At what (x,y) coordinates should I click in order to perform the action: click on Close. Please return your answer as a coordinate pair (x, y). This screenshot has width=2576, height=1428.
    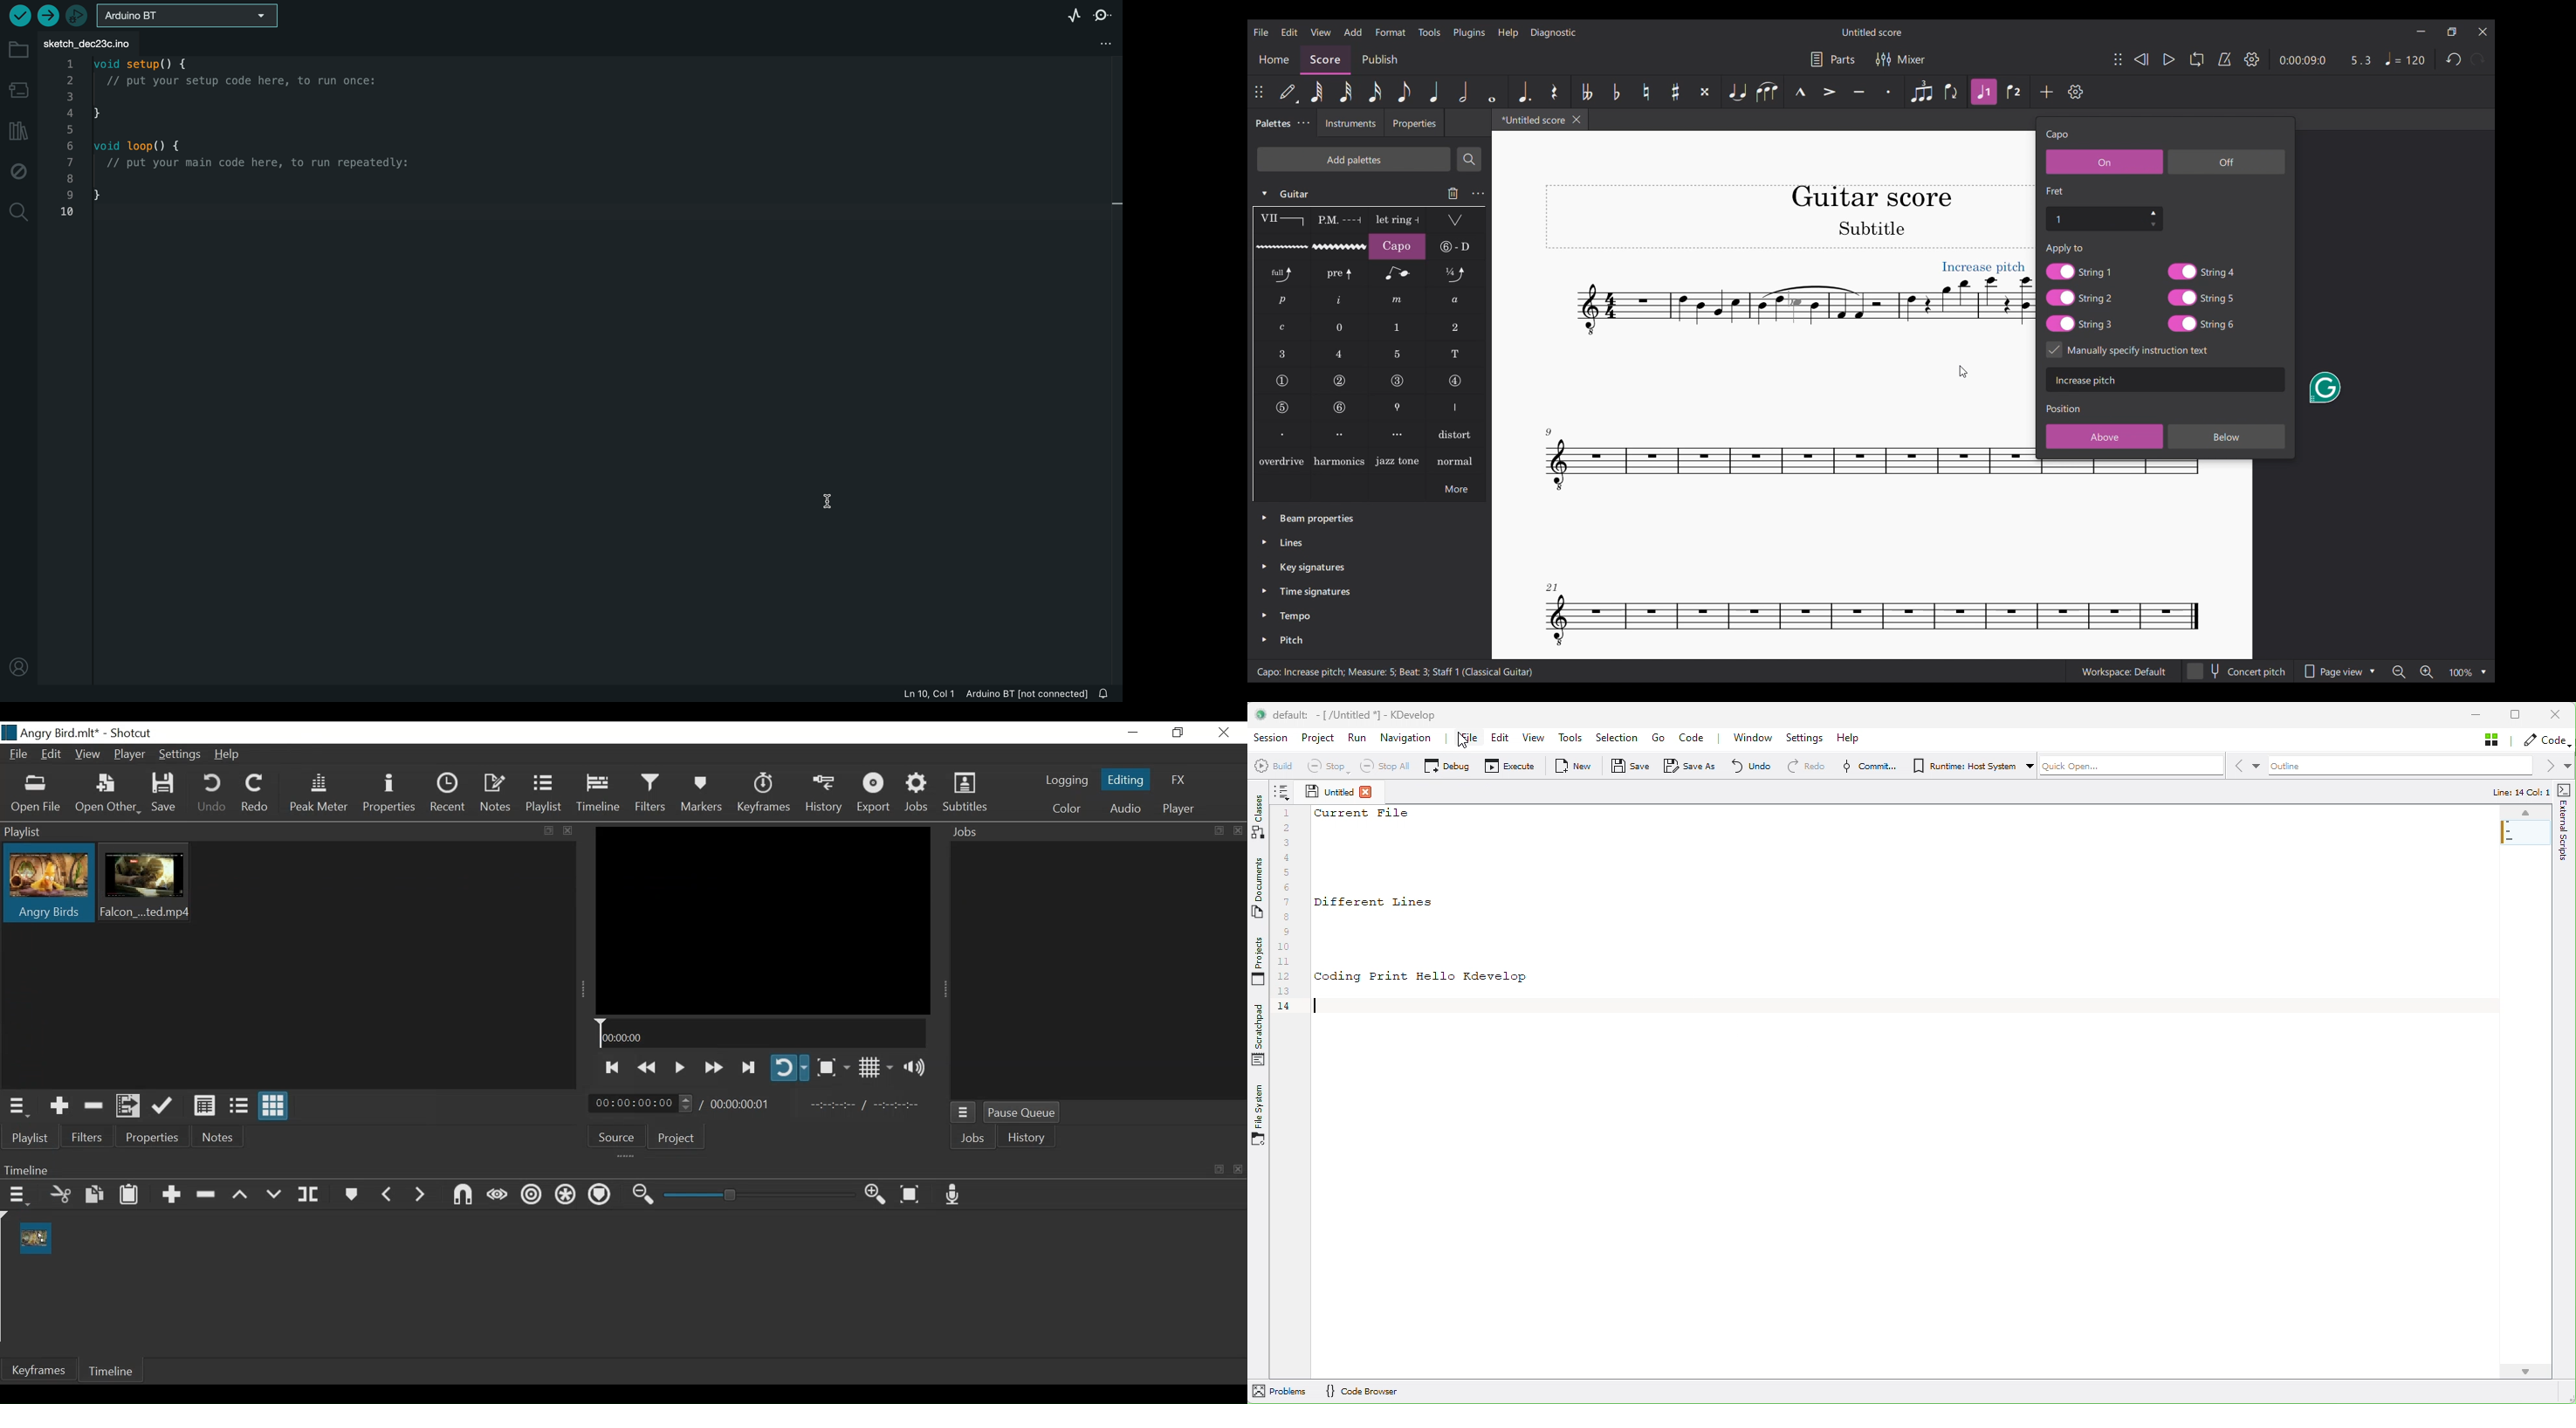
    Looking at the image, I should click on (1224, 733).